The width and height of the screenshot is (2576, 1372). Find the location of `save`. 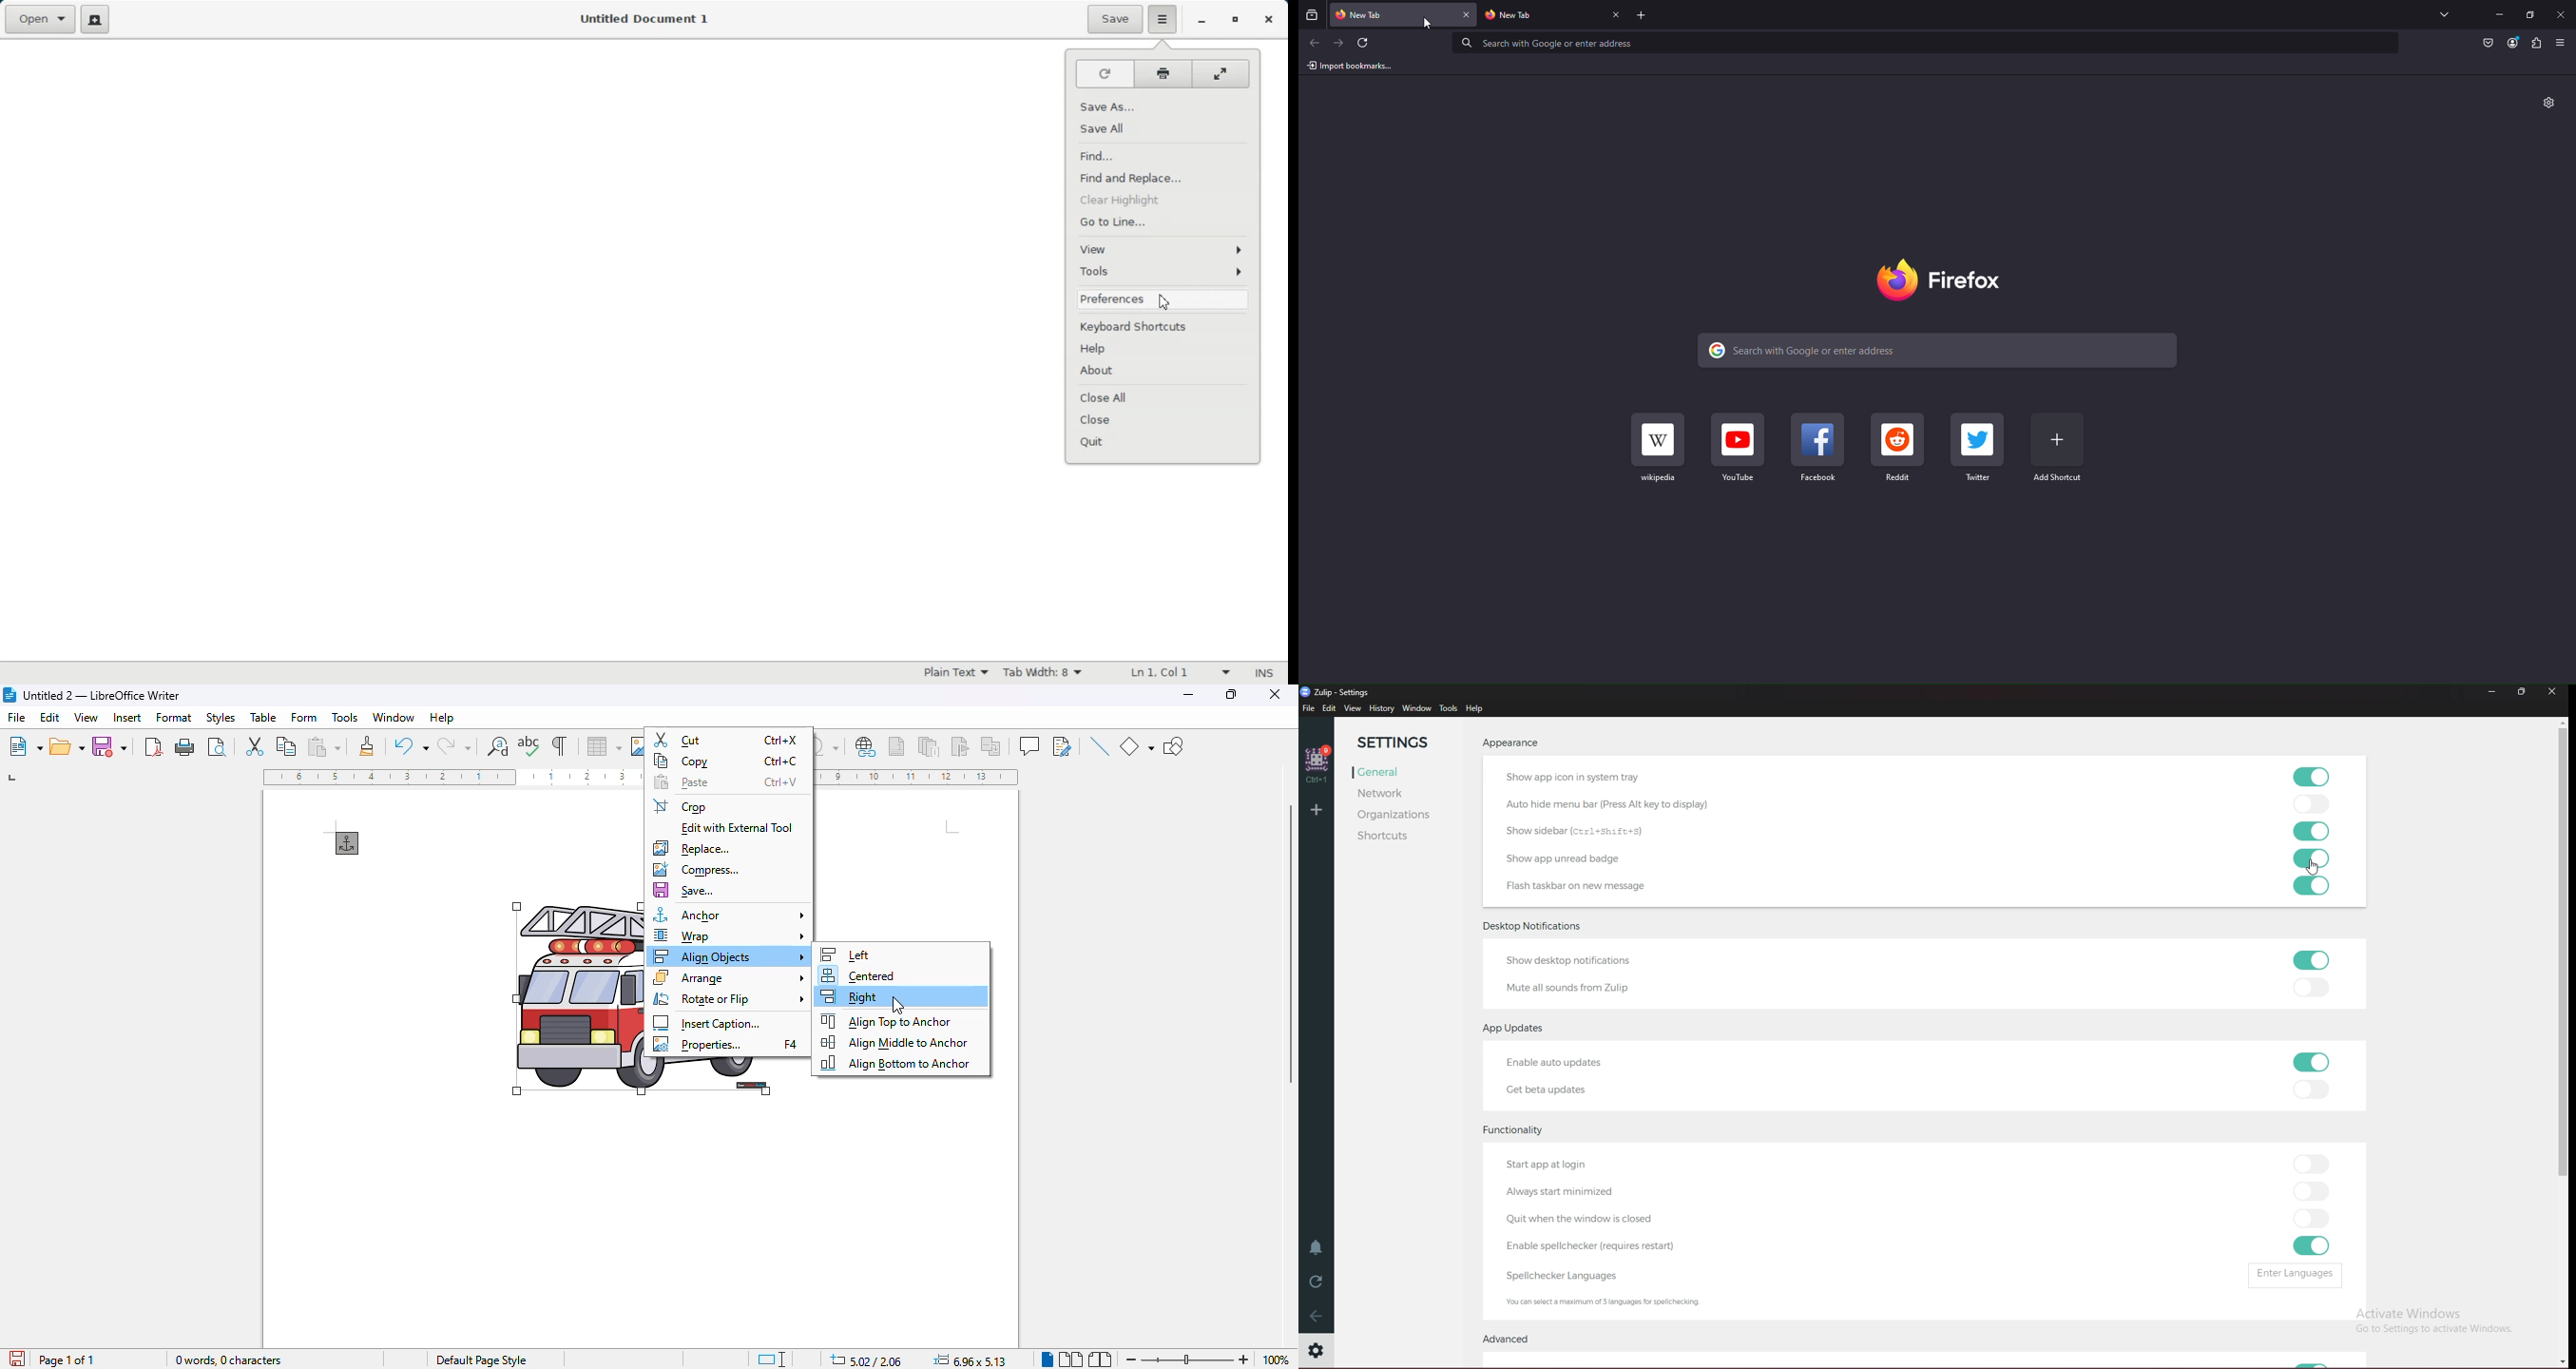

save is located at coordinates (109, 745).